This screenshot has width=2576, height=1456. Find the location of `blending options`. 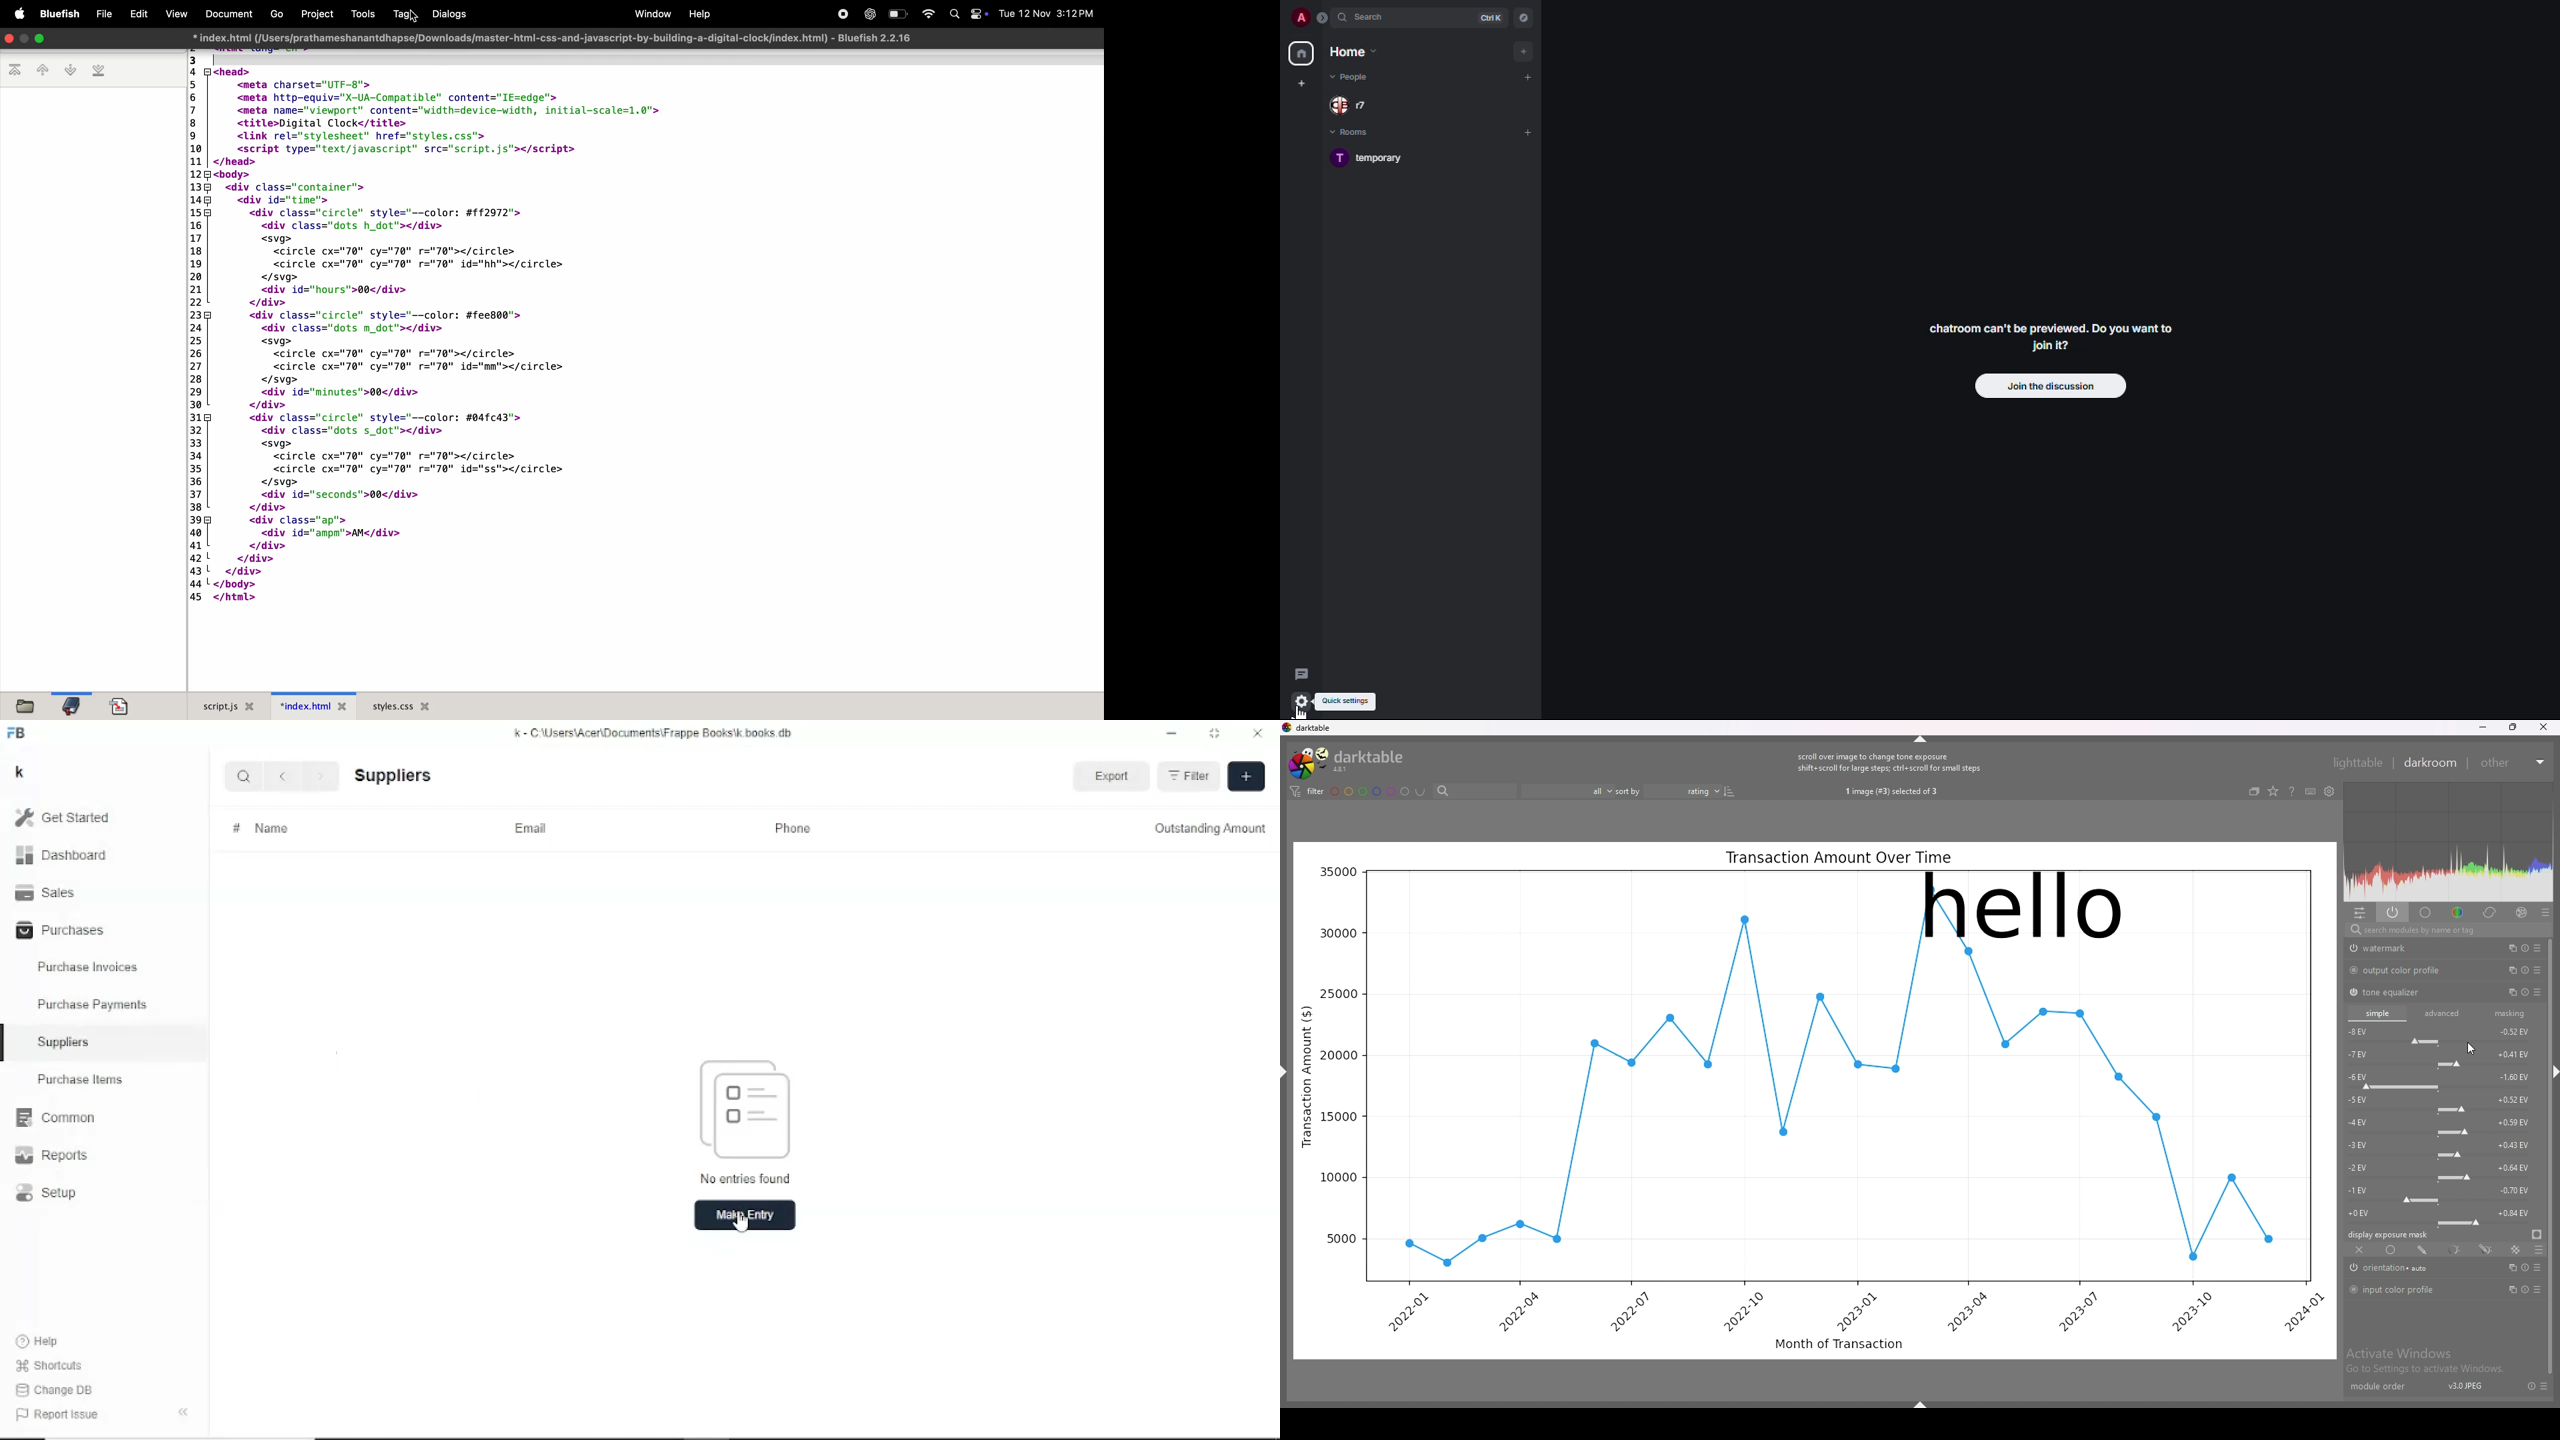

blending options is located at coordinates (2537, 1249).